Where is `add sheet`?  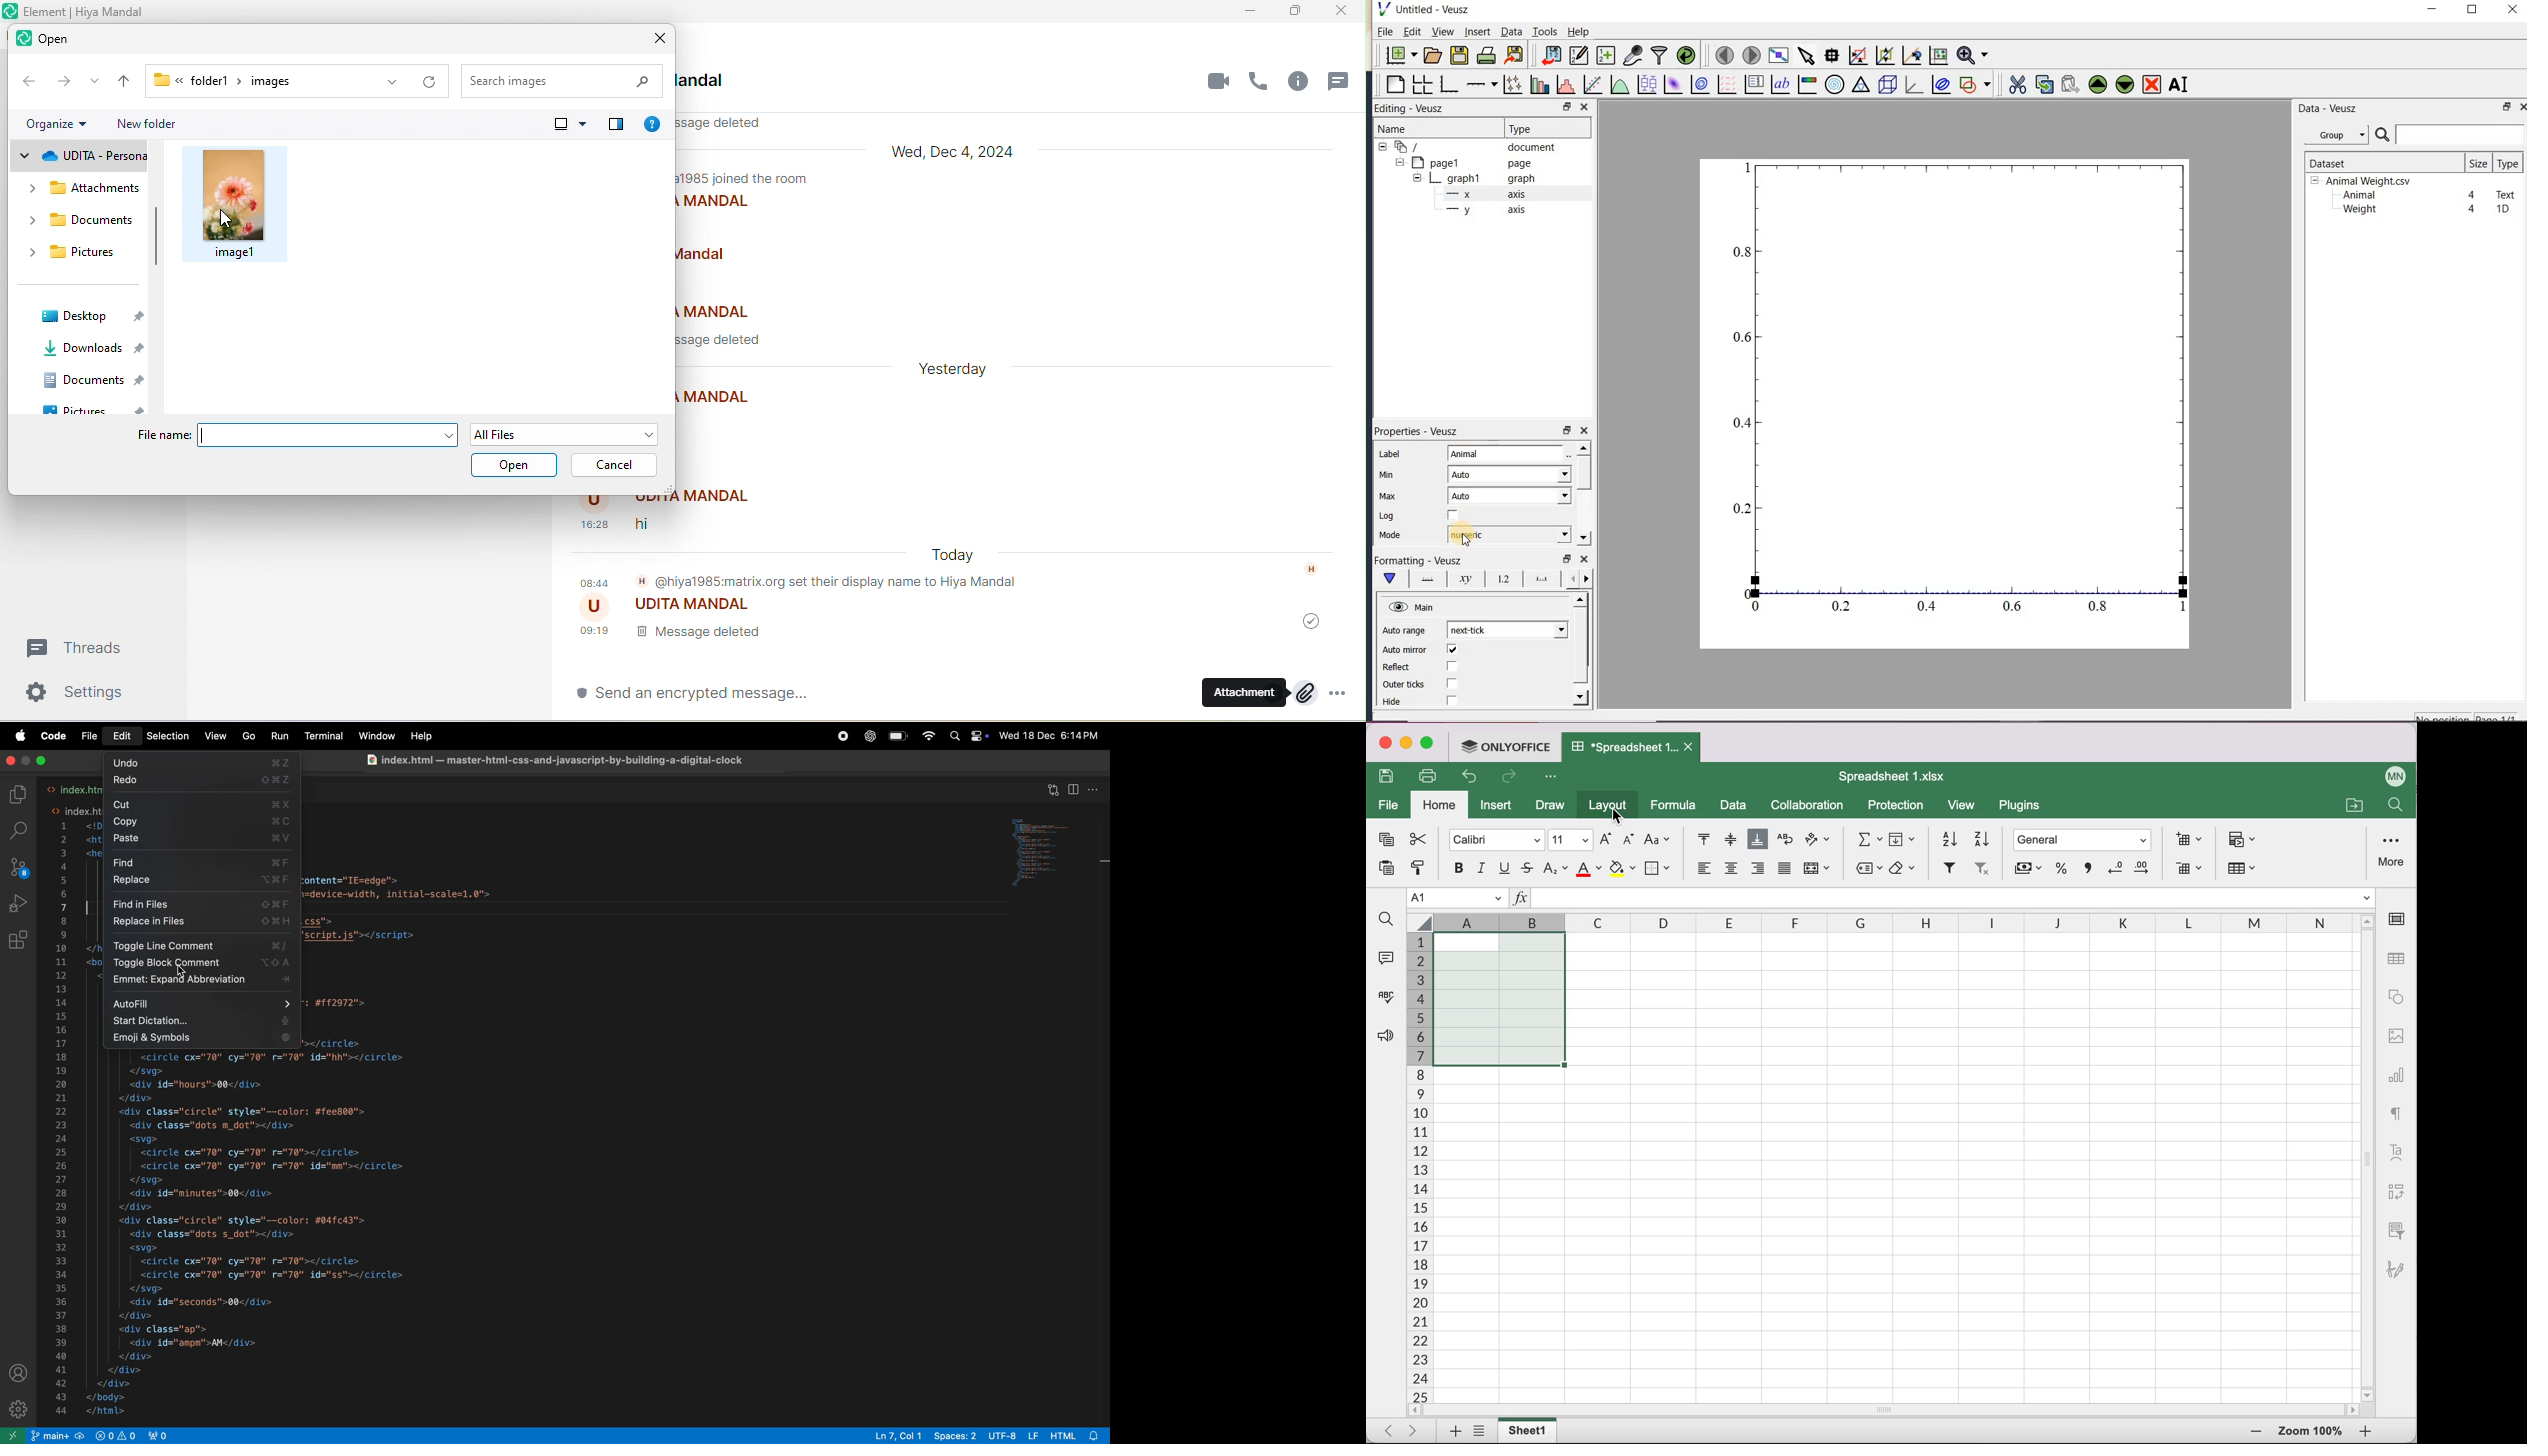 add sheet is located at coordinates (1451, 1432).